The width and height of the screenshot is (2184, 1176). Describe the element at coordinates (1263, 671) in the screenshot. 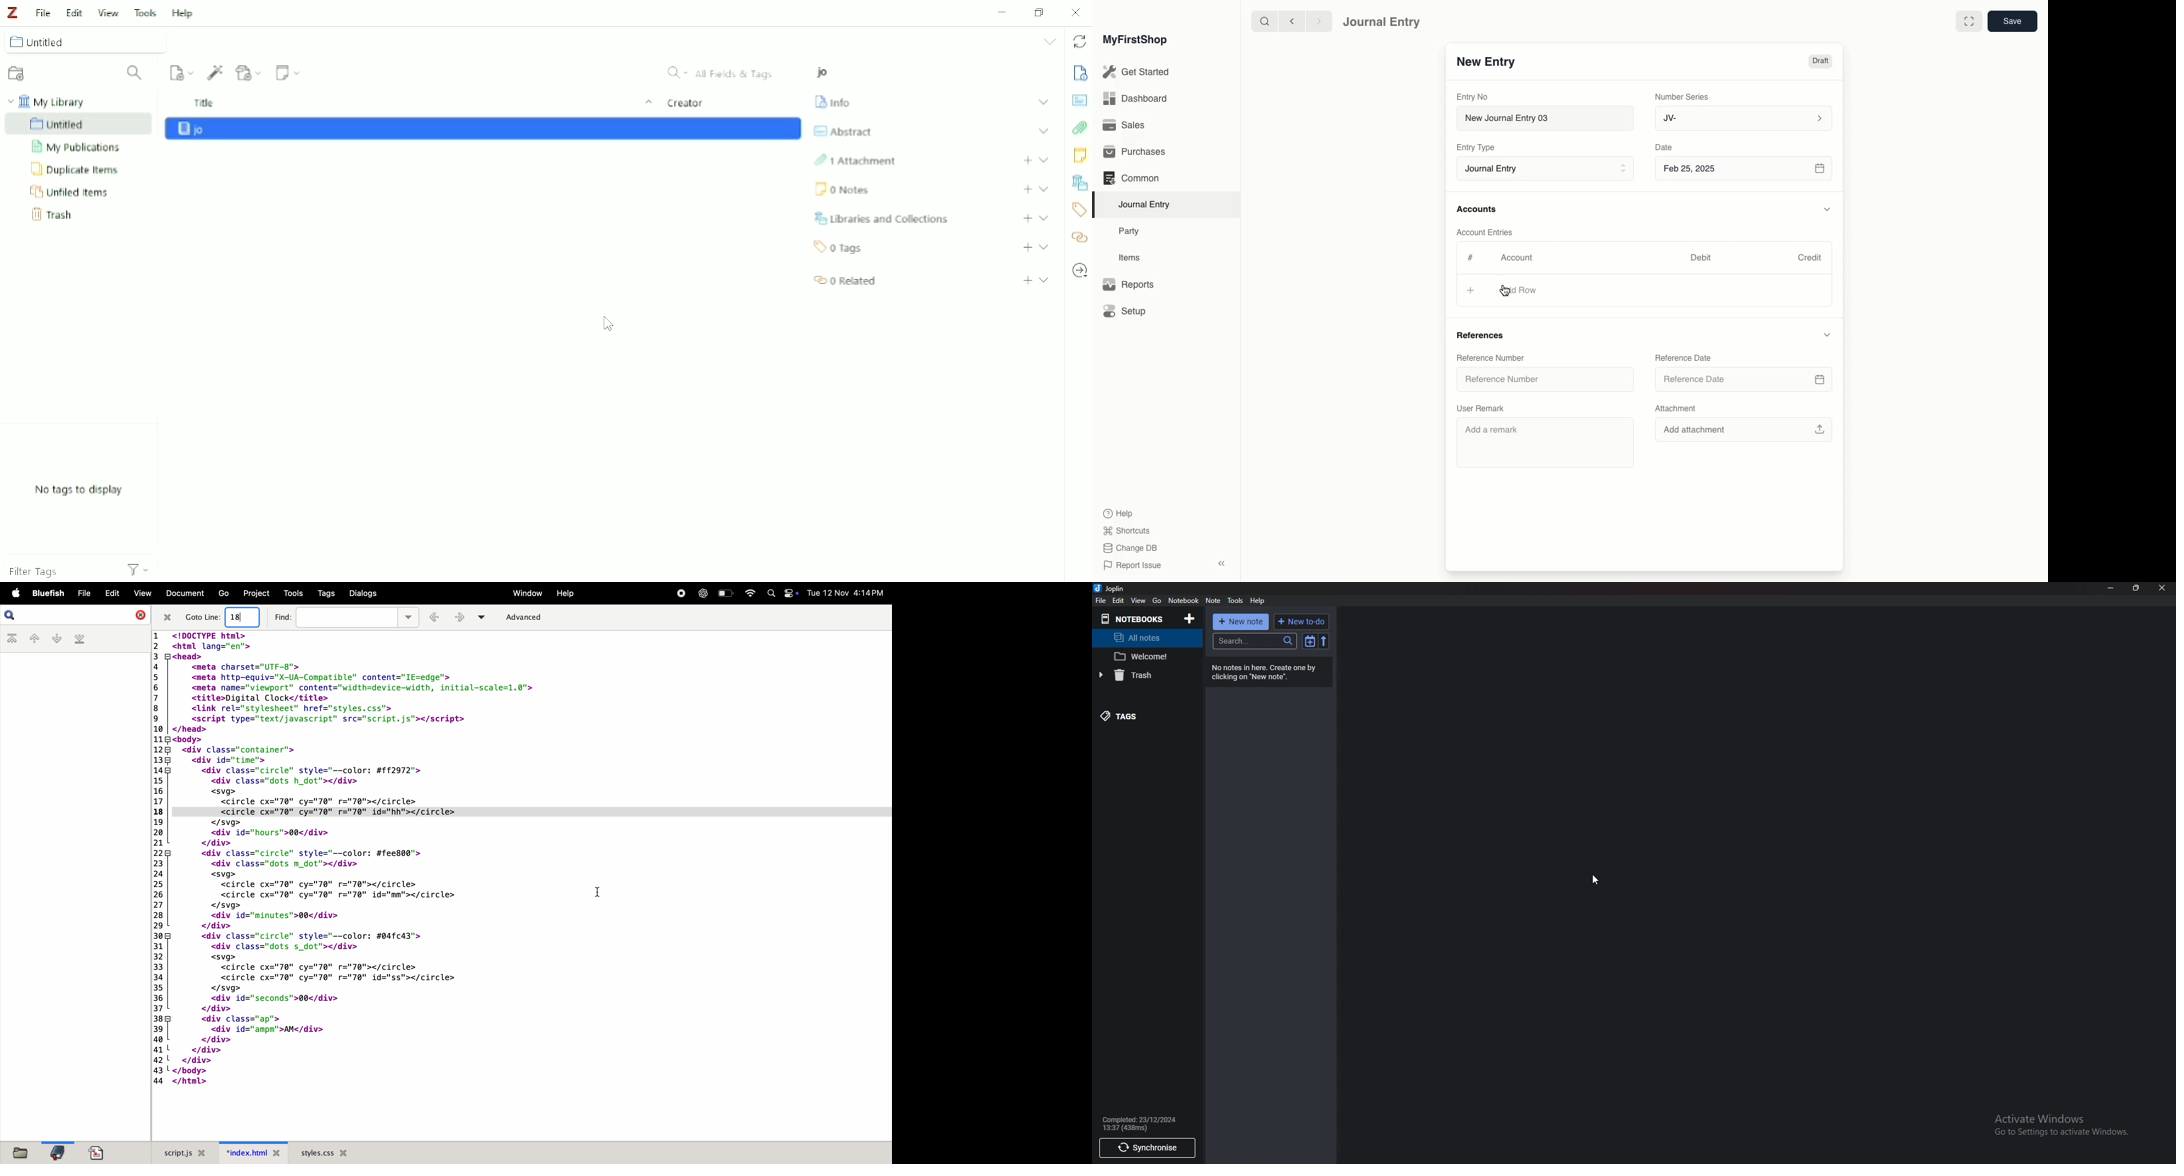

I see `Info` at that location.